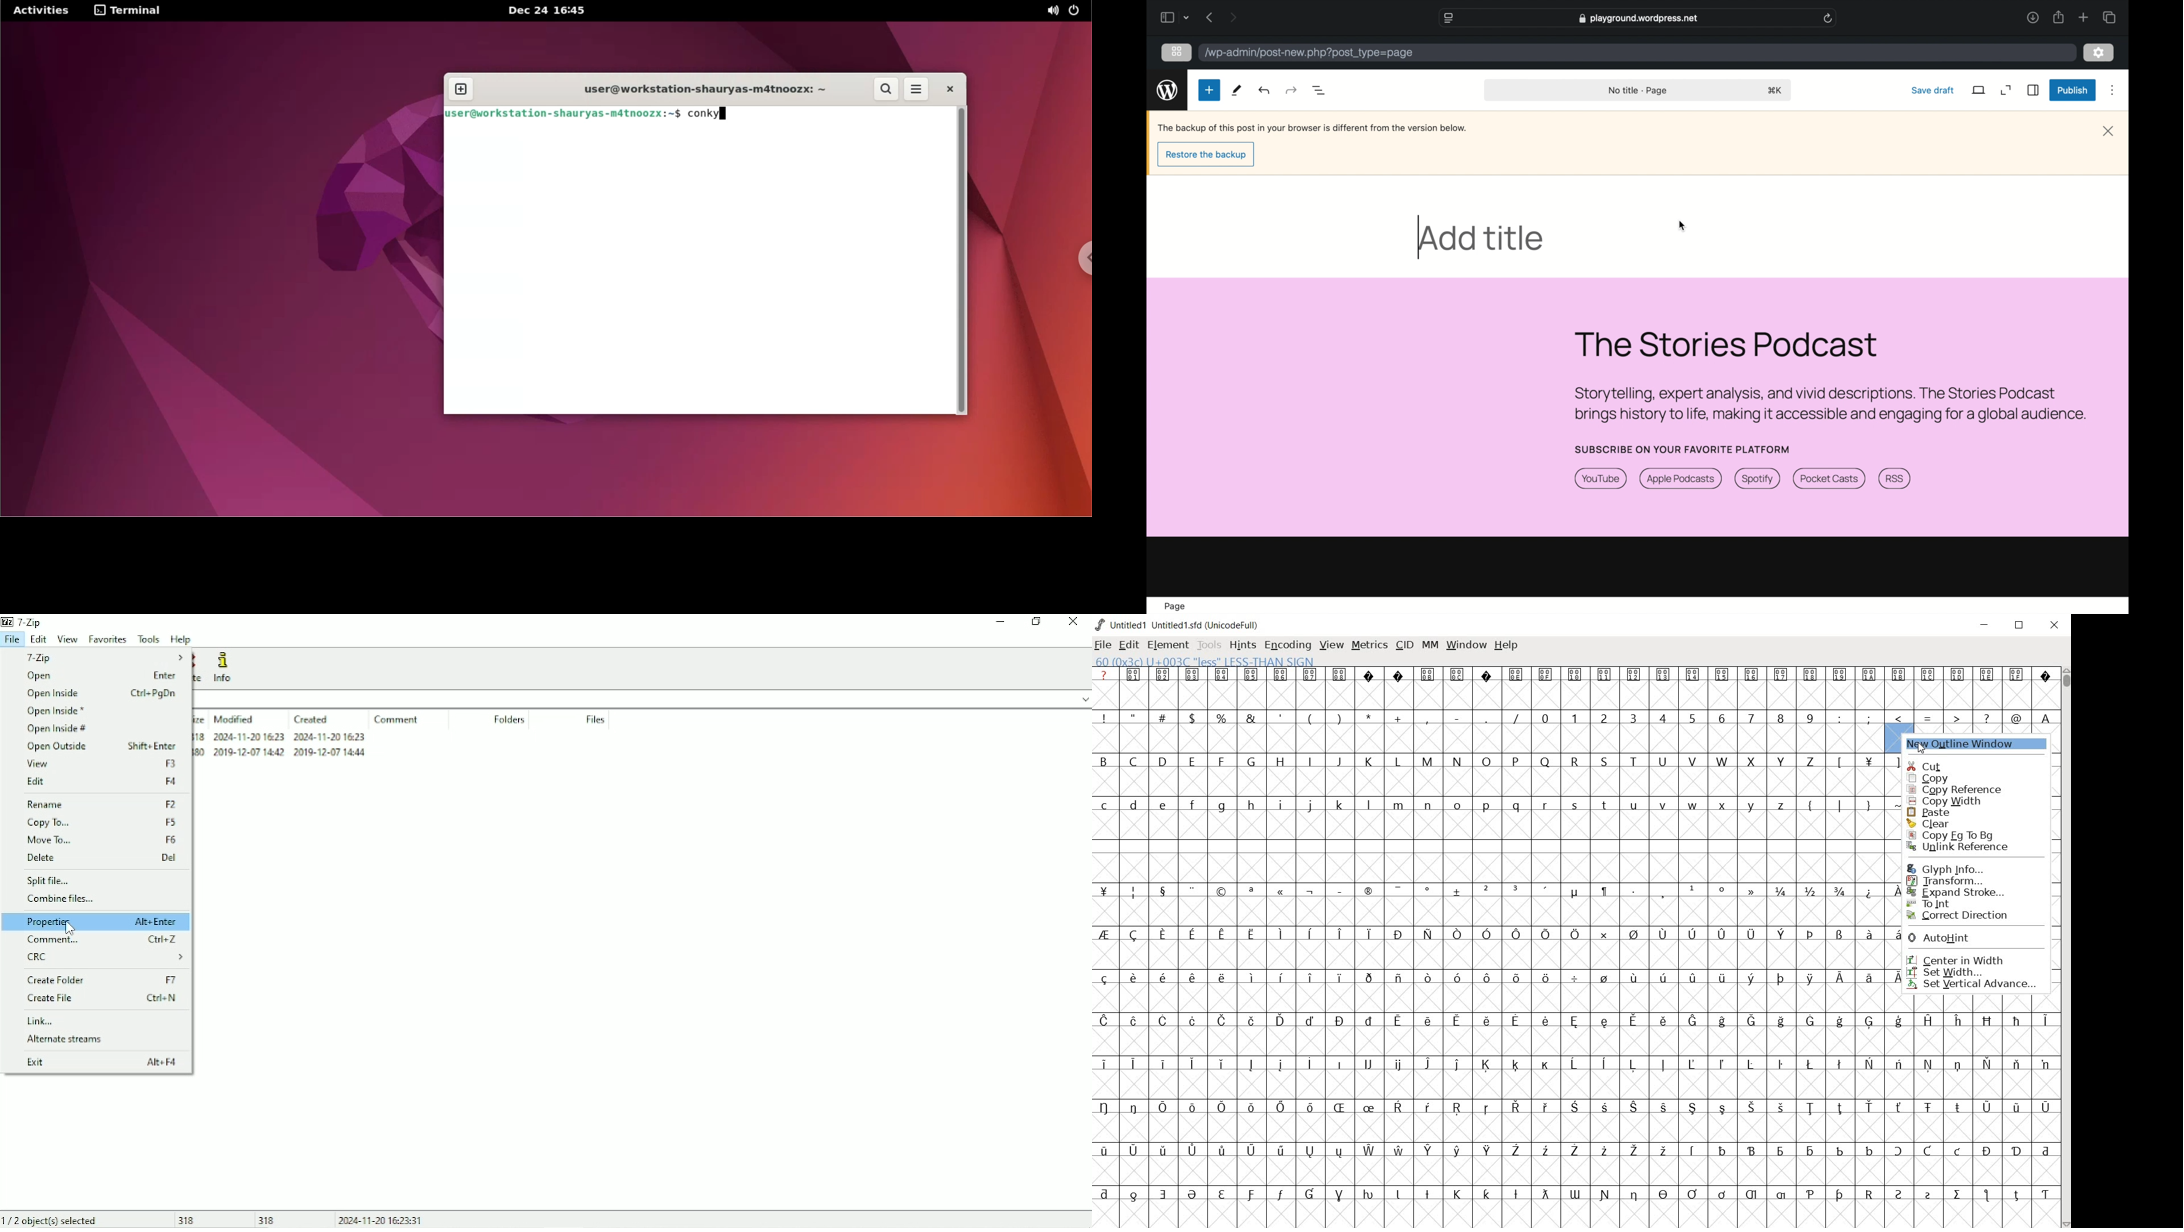 The image size is (2184, 1232). I want to click on expand, so click(2007, 90).